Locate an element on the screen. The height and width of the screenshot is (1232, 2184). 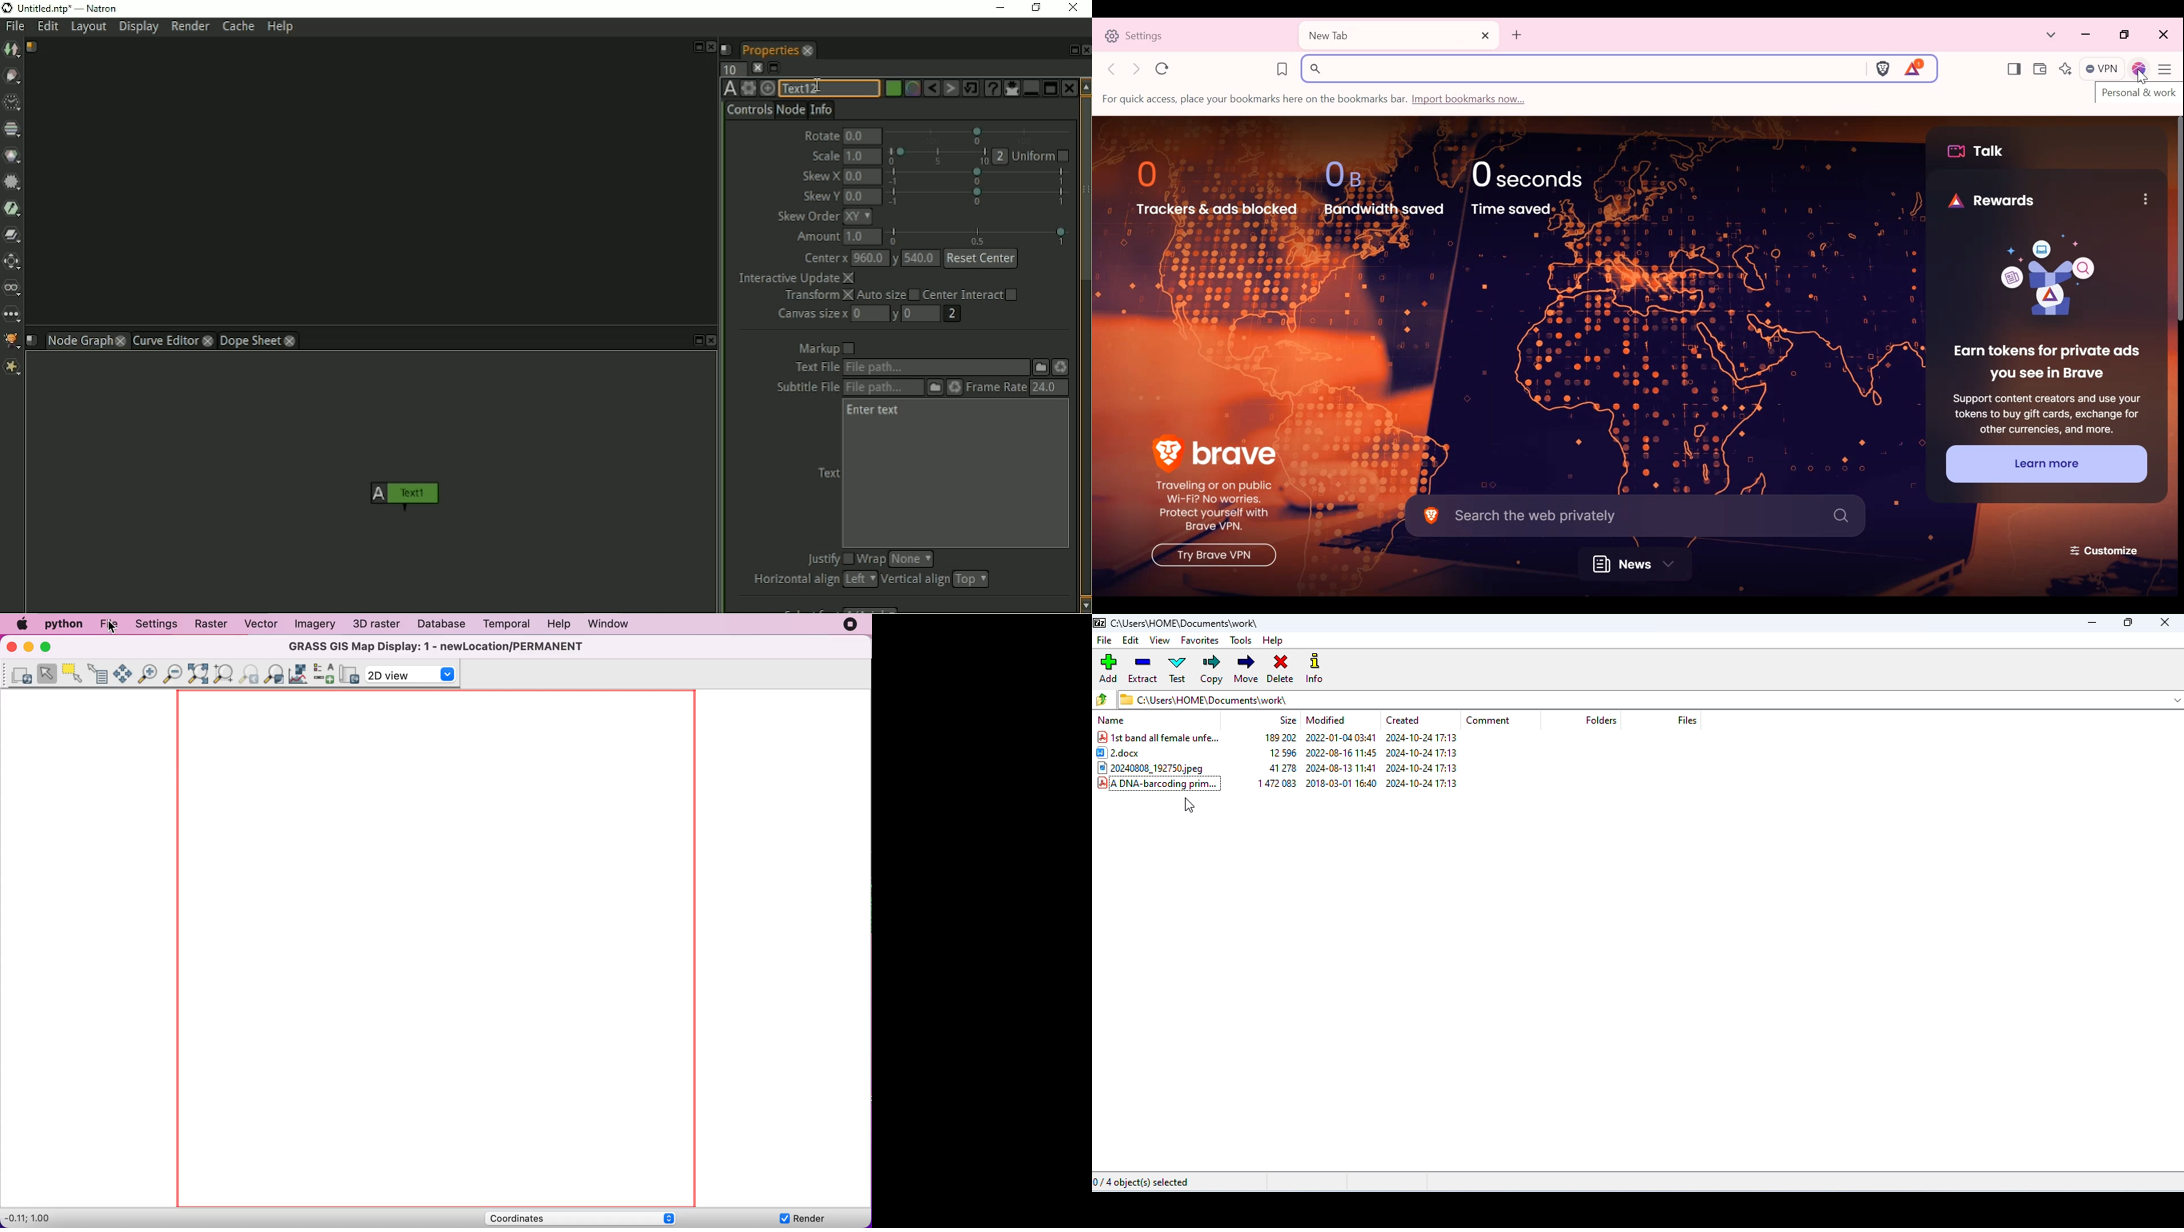
Frame Rate is located at coordinates (995, 387).